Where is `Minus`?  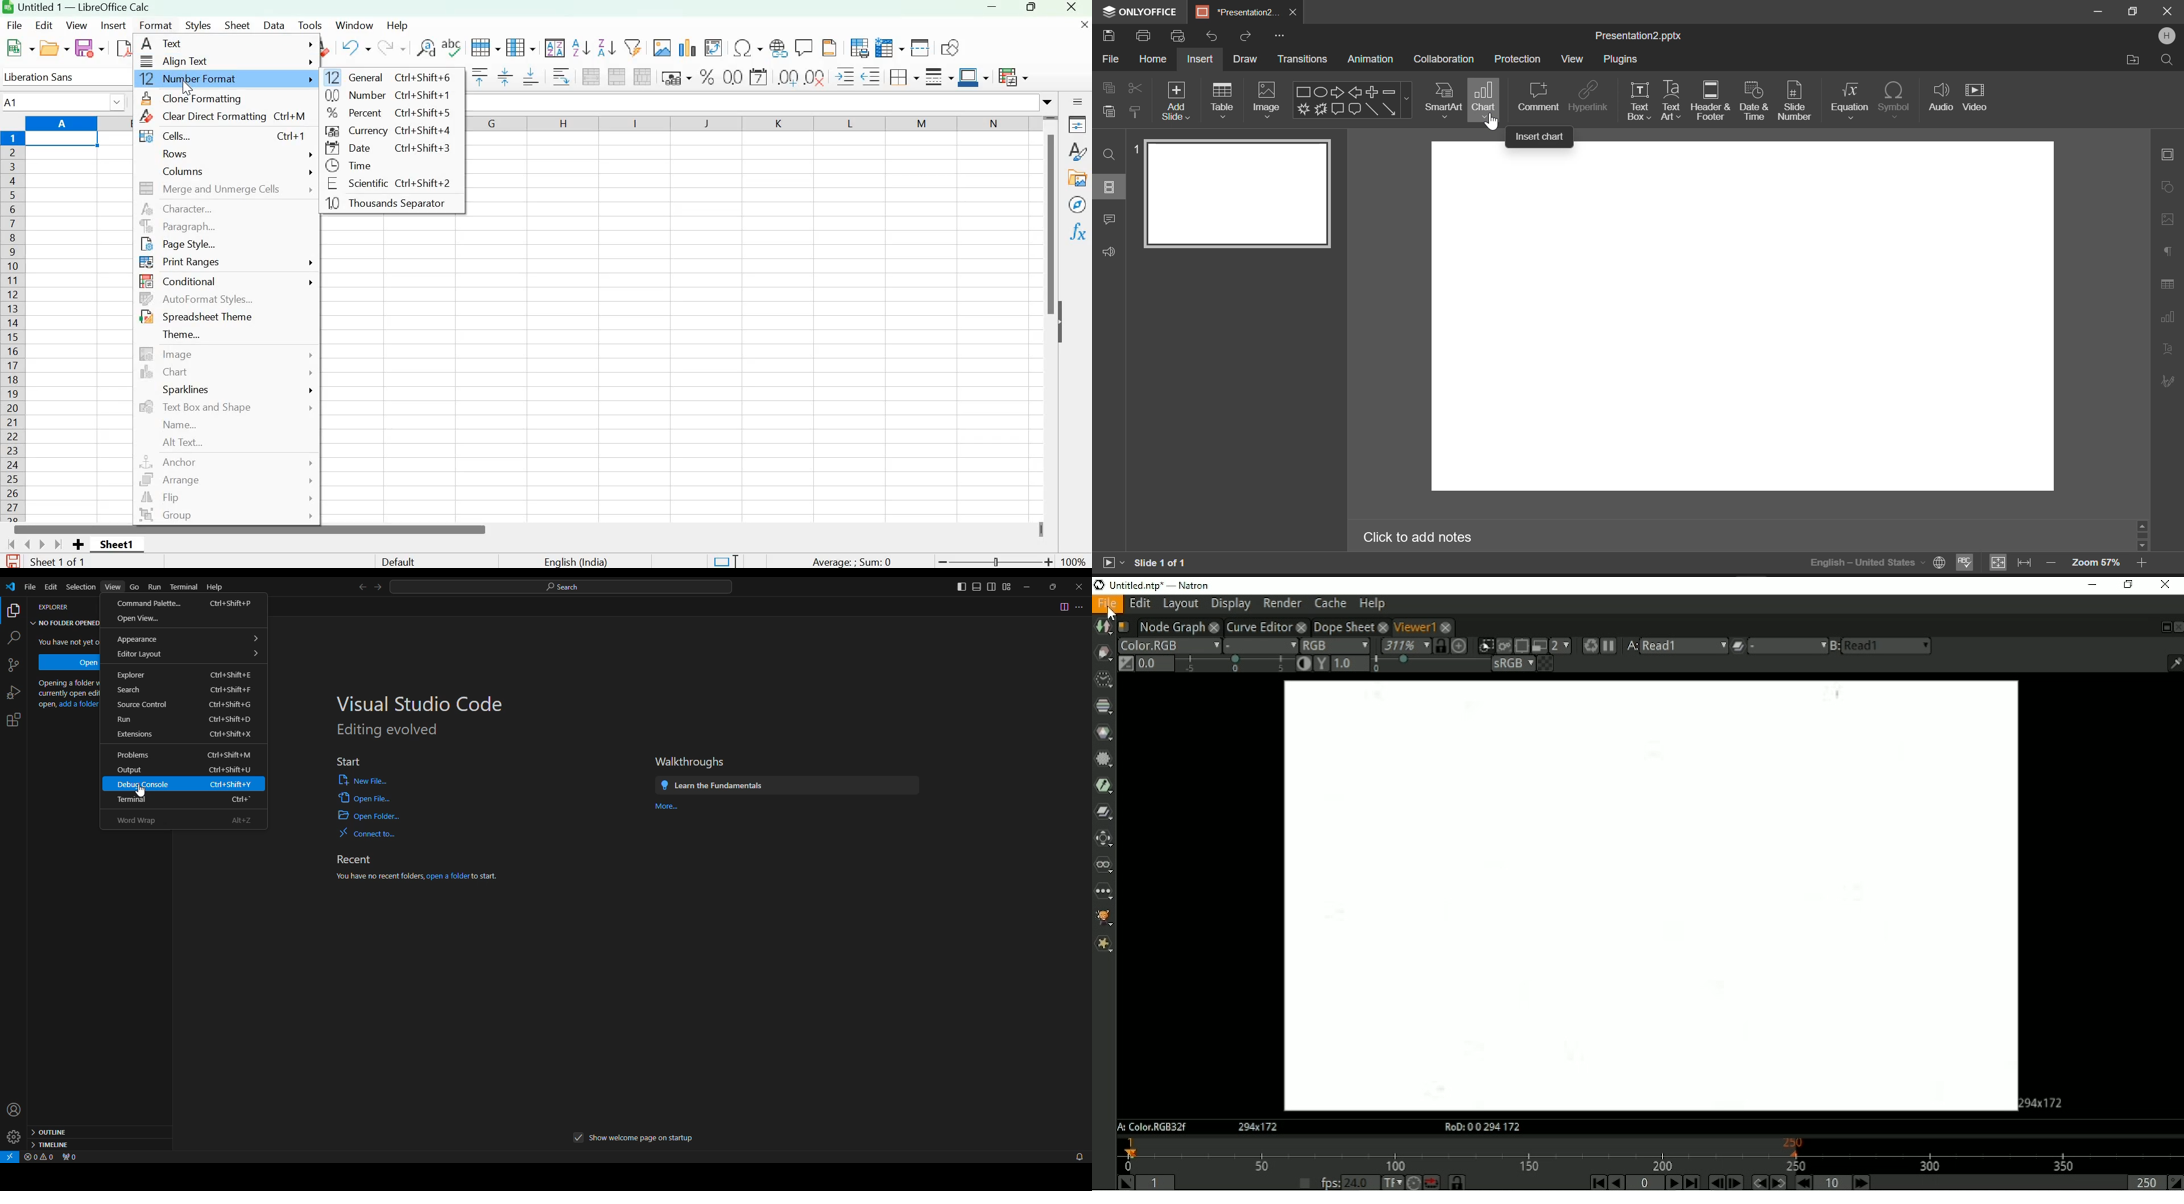 Minus is located at coordinates (1389, 92).